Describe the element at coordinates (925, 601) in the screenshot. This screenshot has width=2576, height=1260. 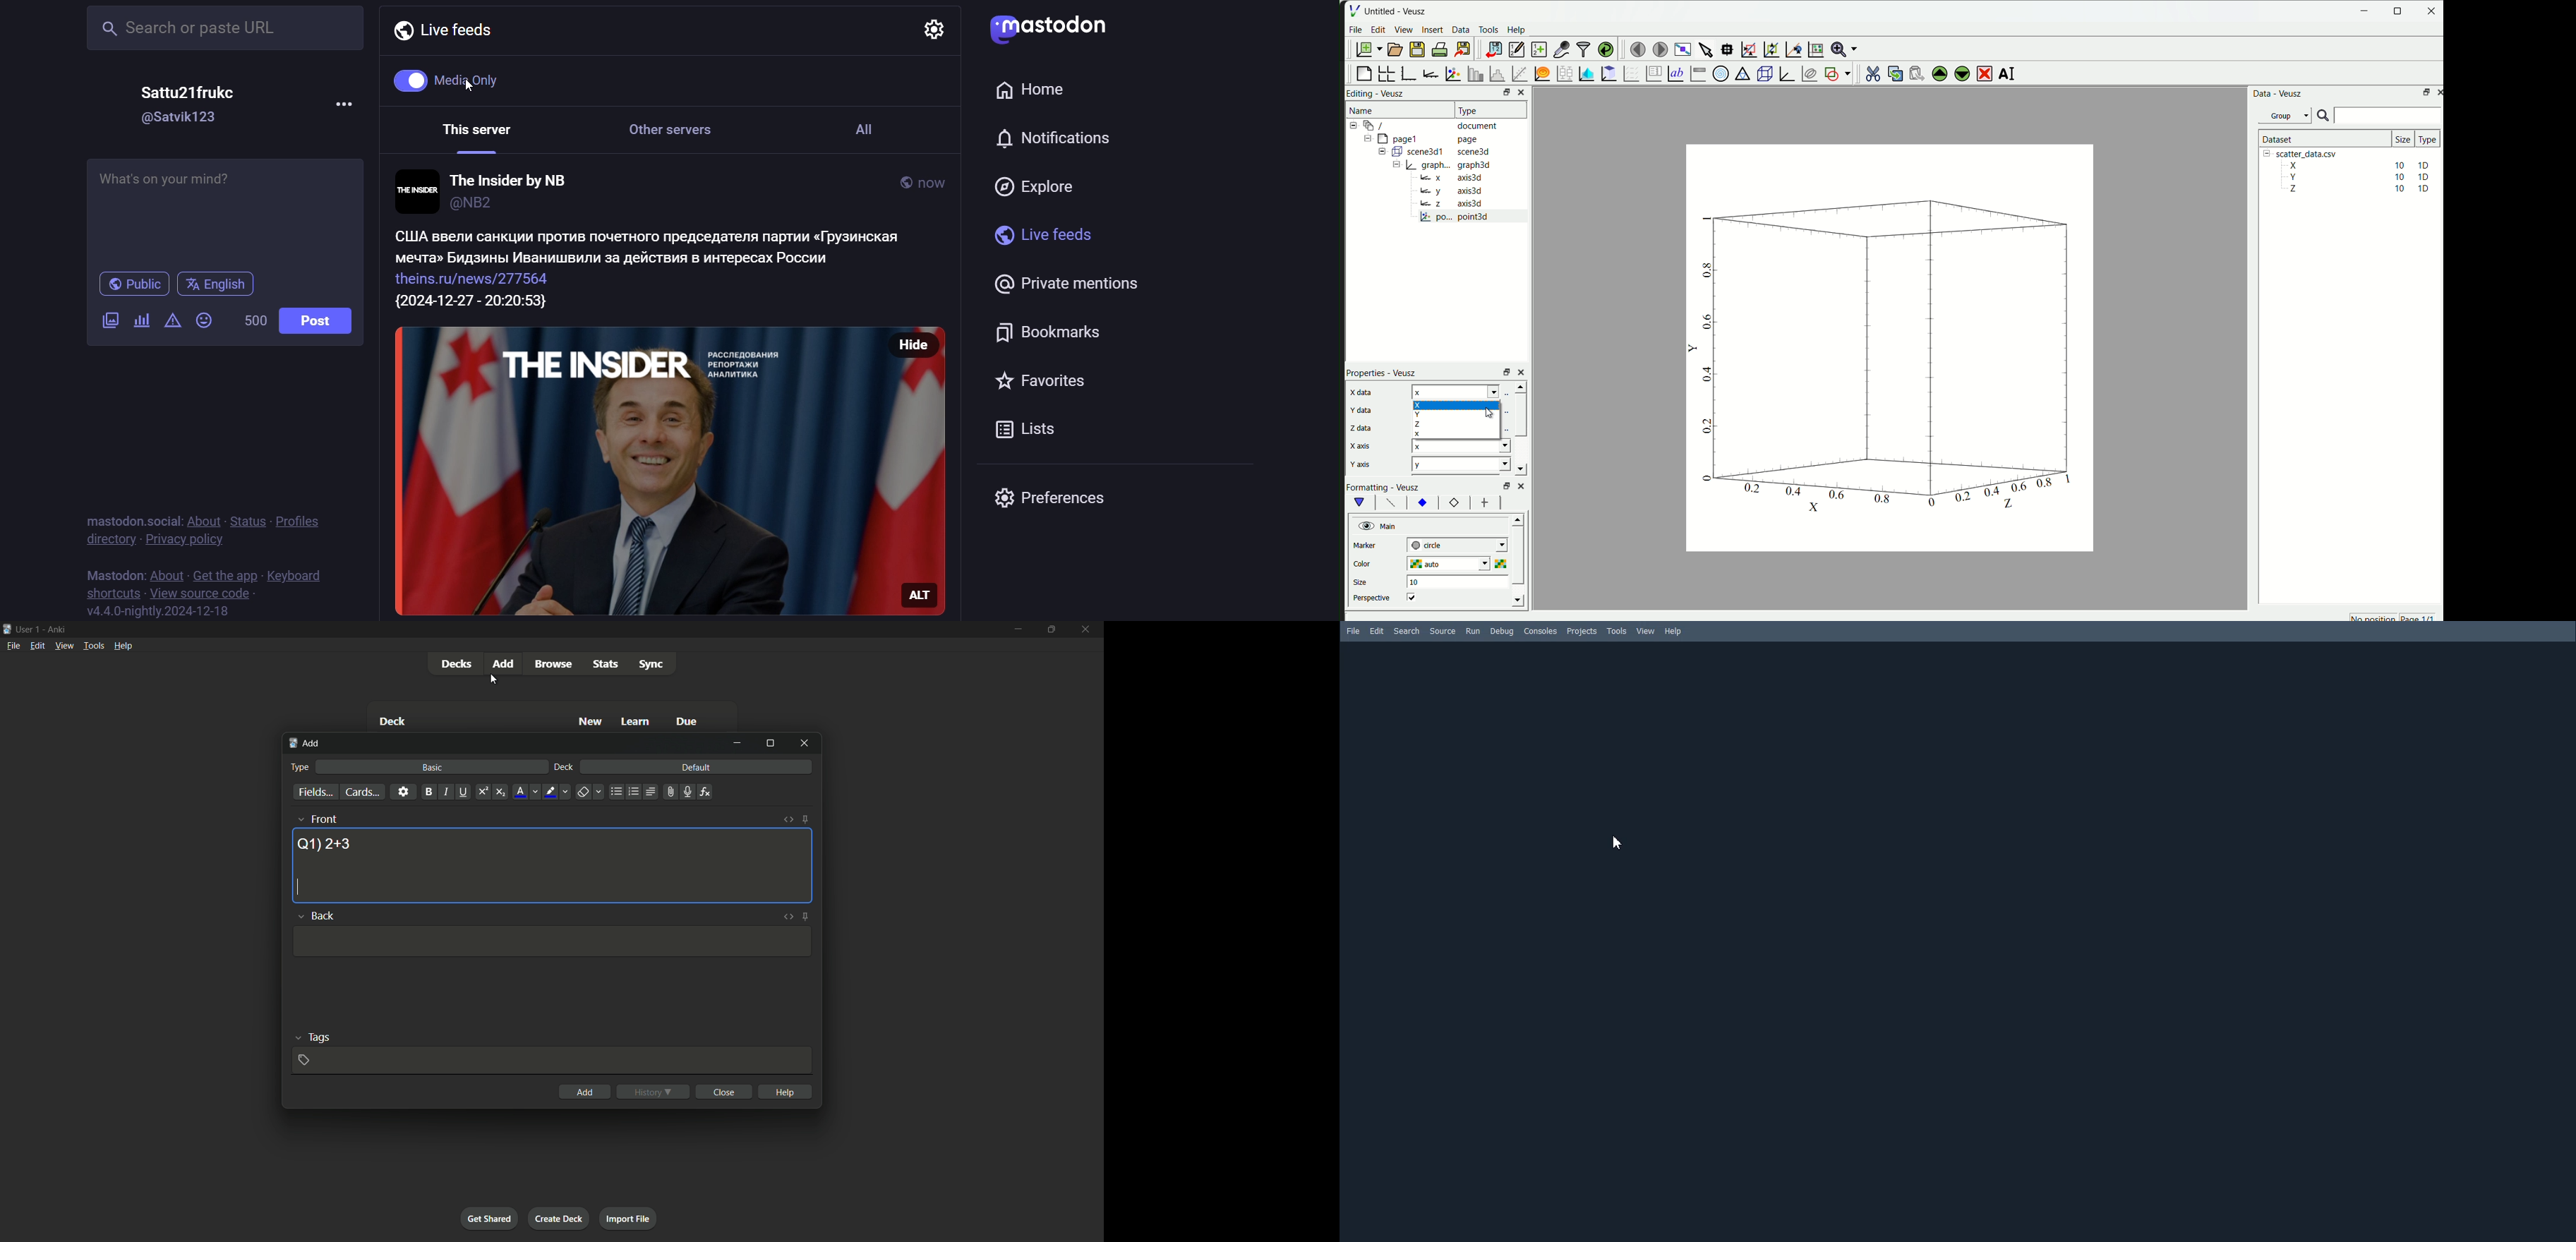
I see `alt` at that location.